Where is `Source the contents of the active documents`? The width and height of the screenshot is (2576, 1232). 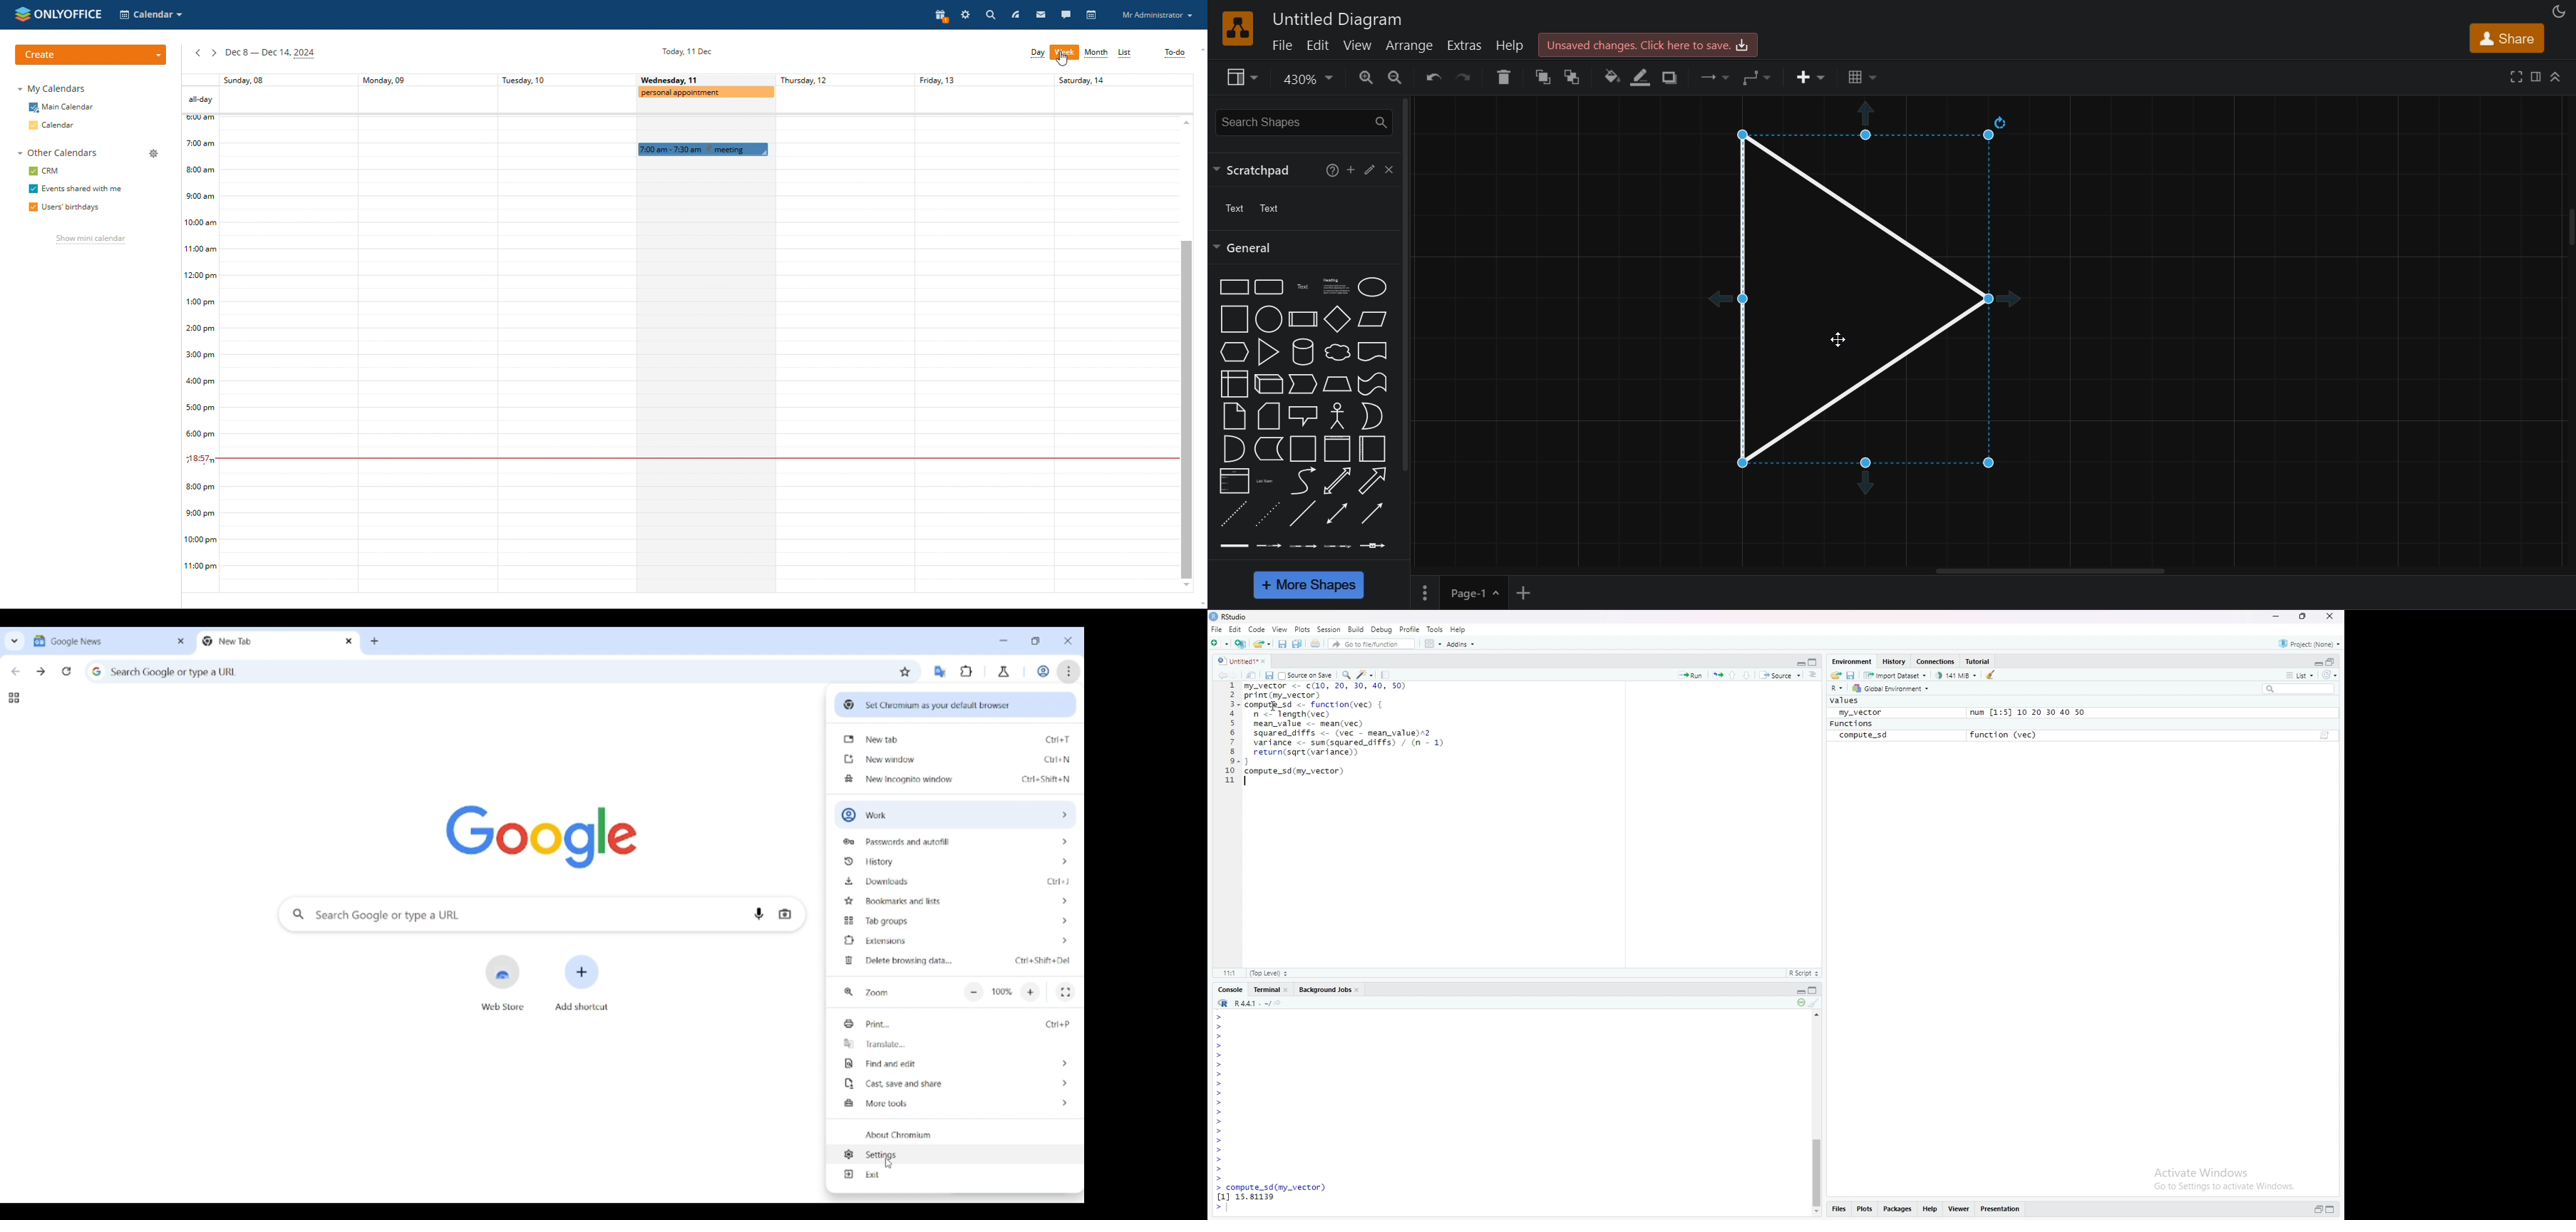 Source the contents of the active documents is located at coordinates (1780, 676).